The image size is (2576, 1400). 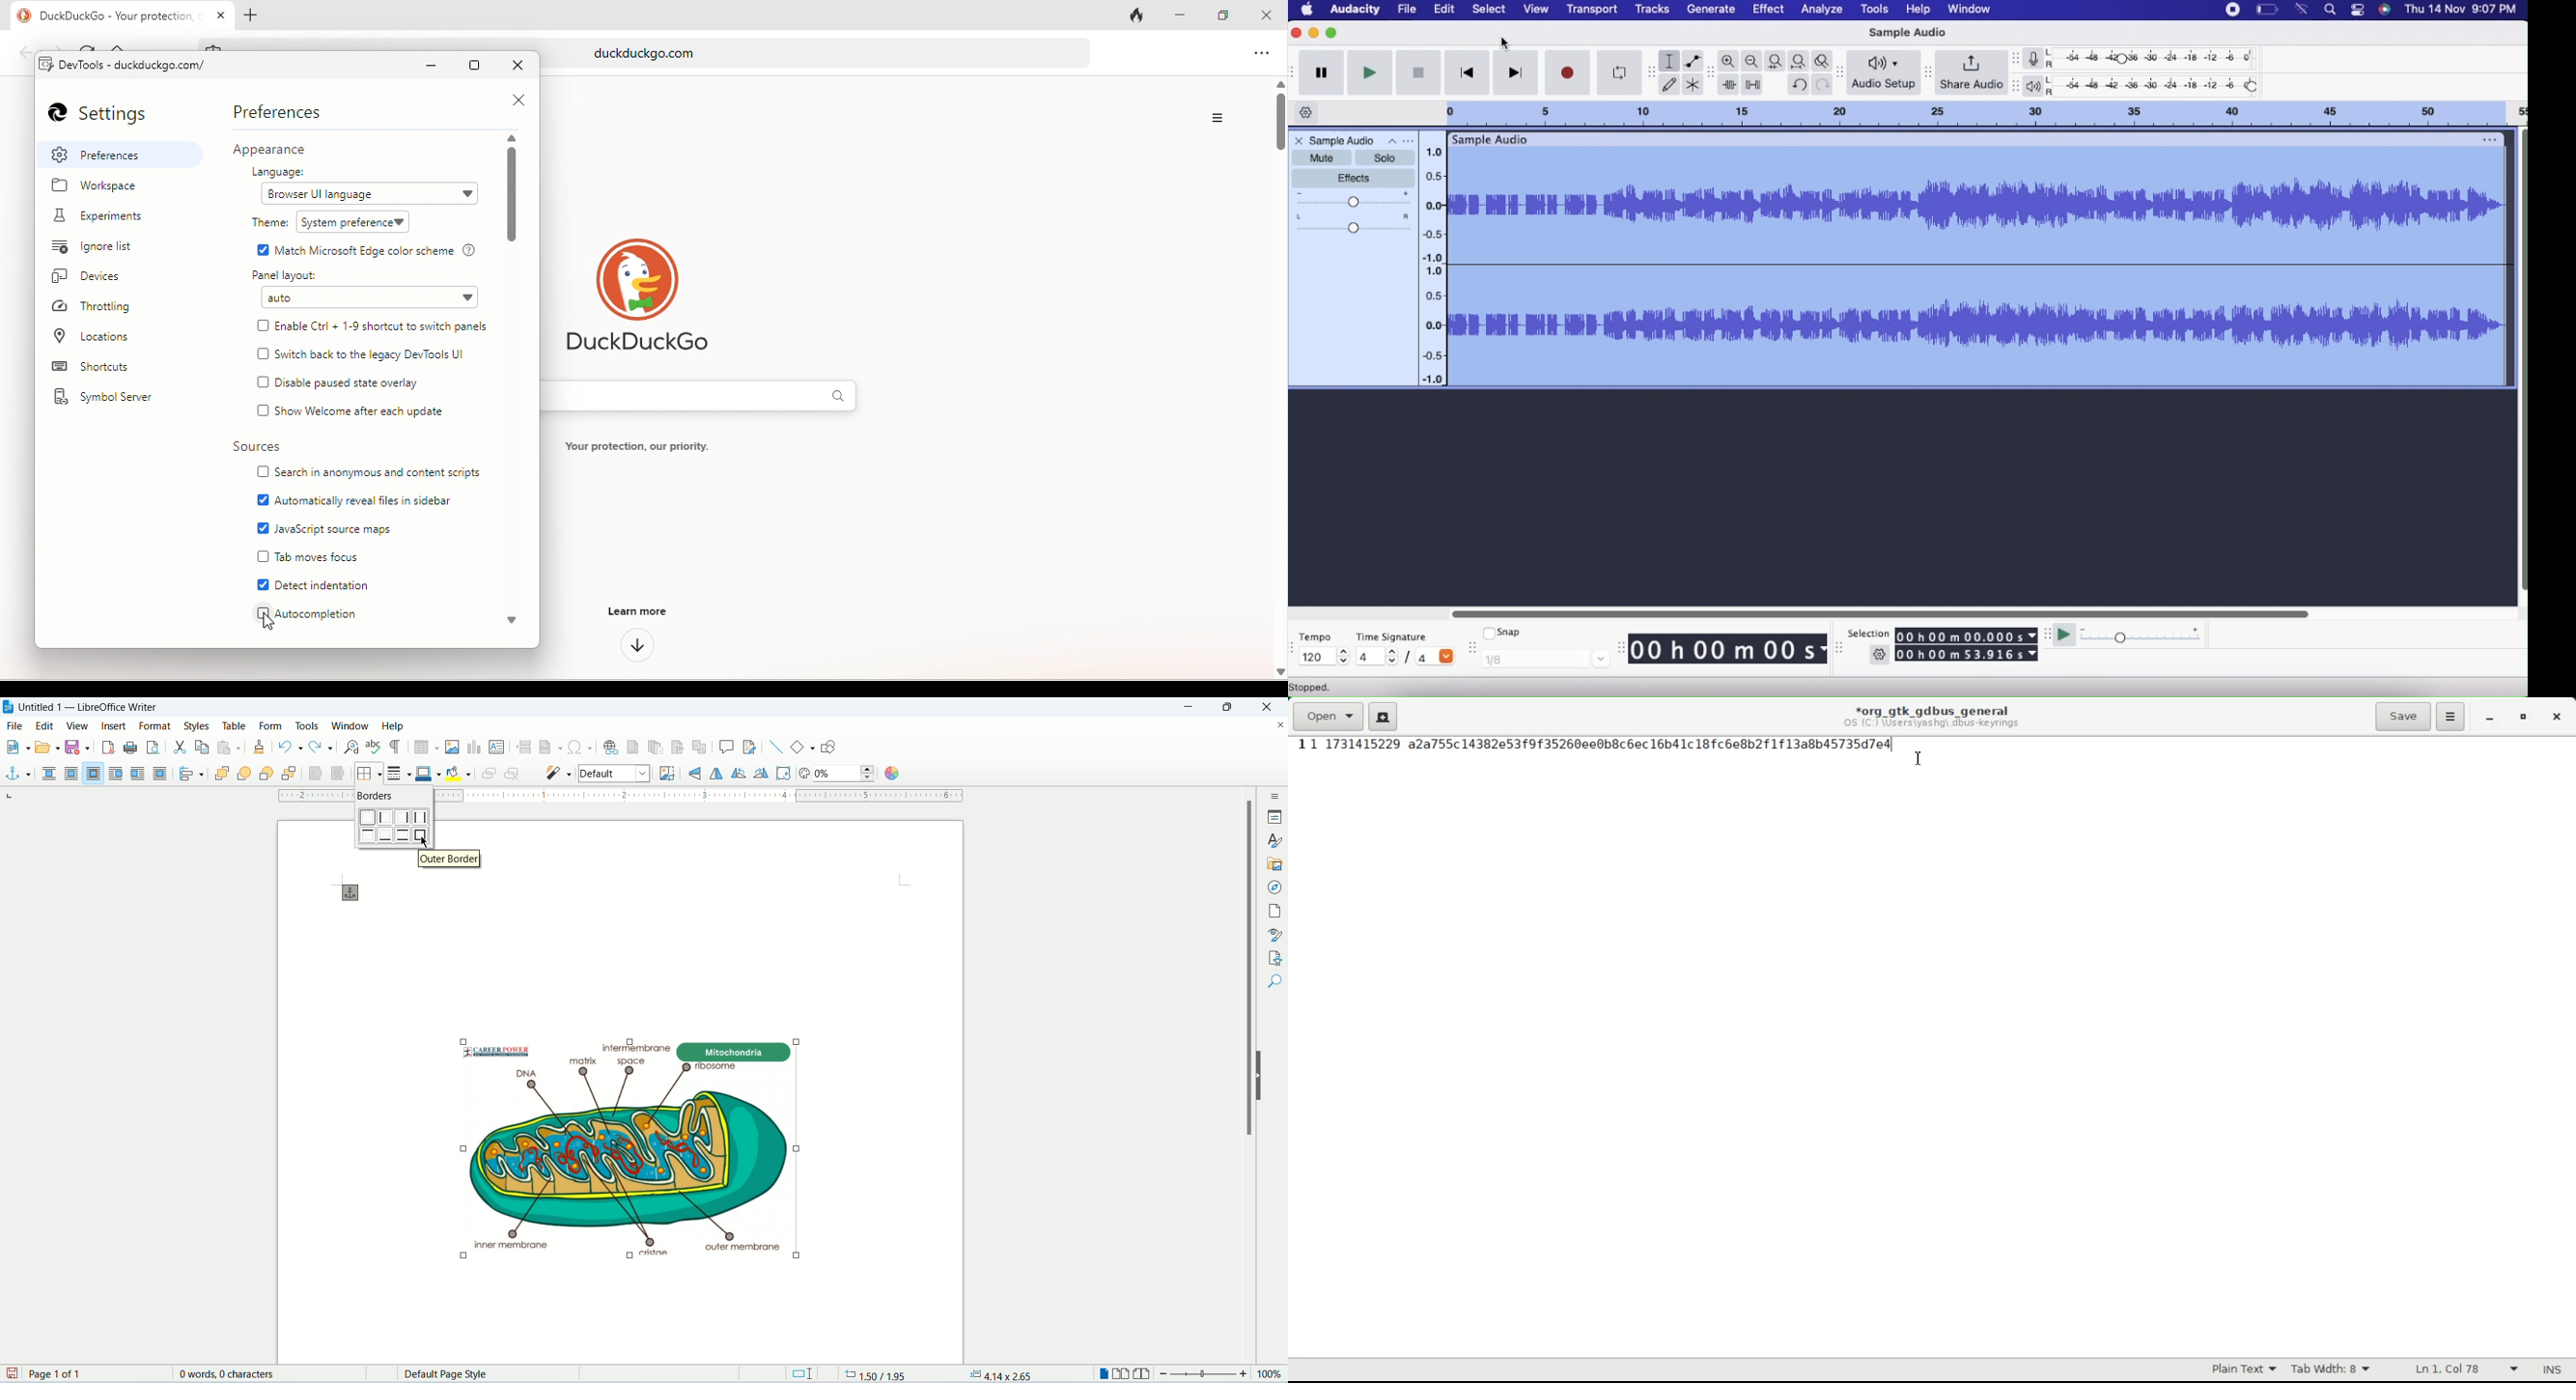 I want to click on Effect, so click(x=1768, y=10).